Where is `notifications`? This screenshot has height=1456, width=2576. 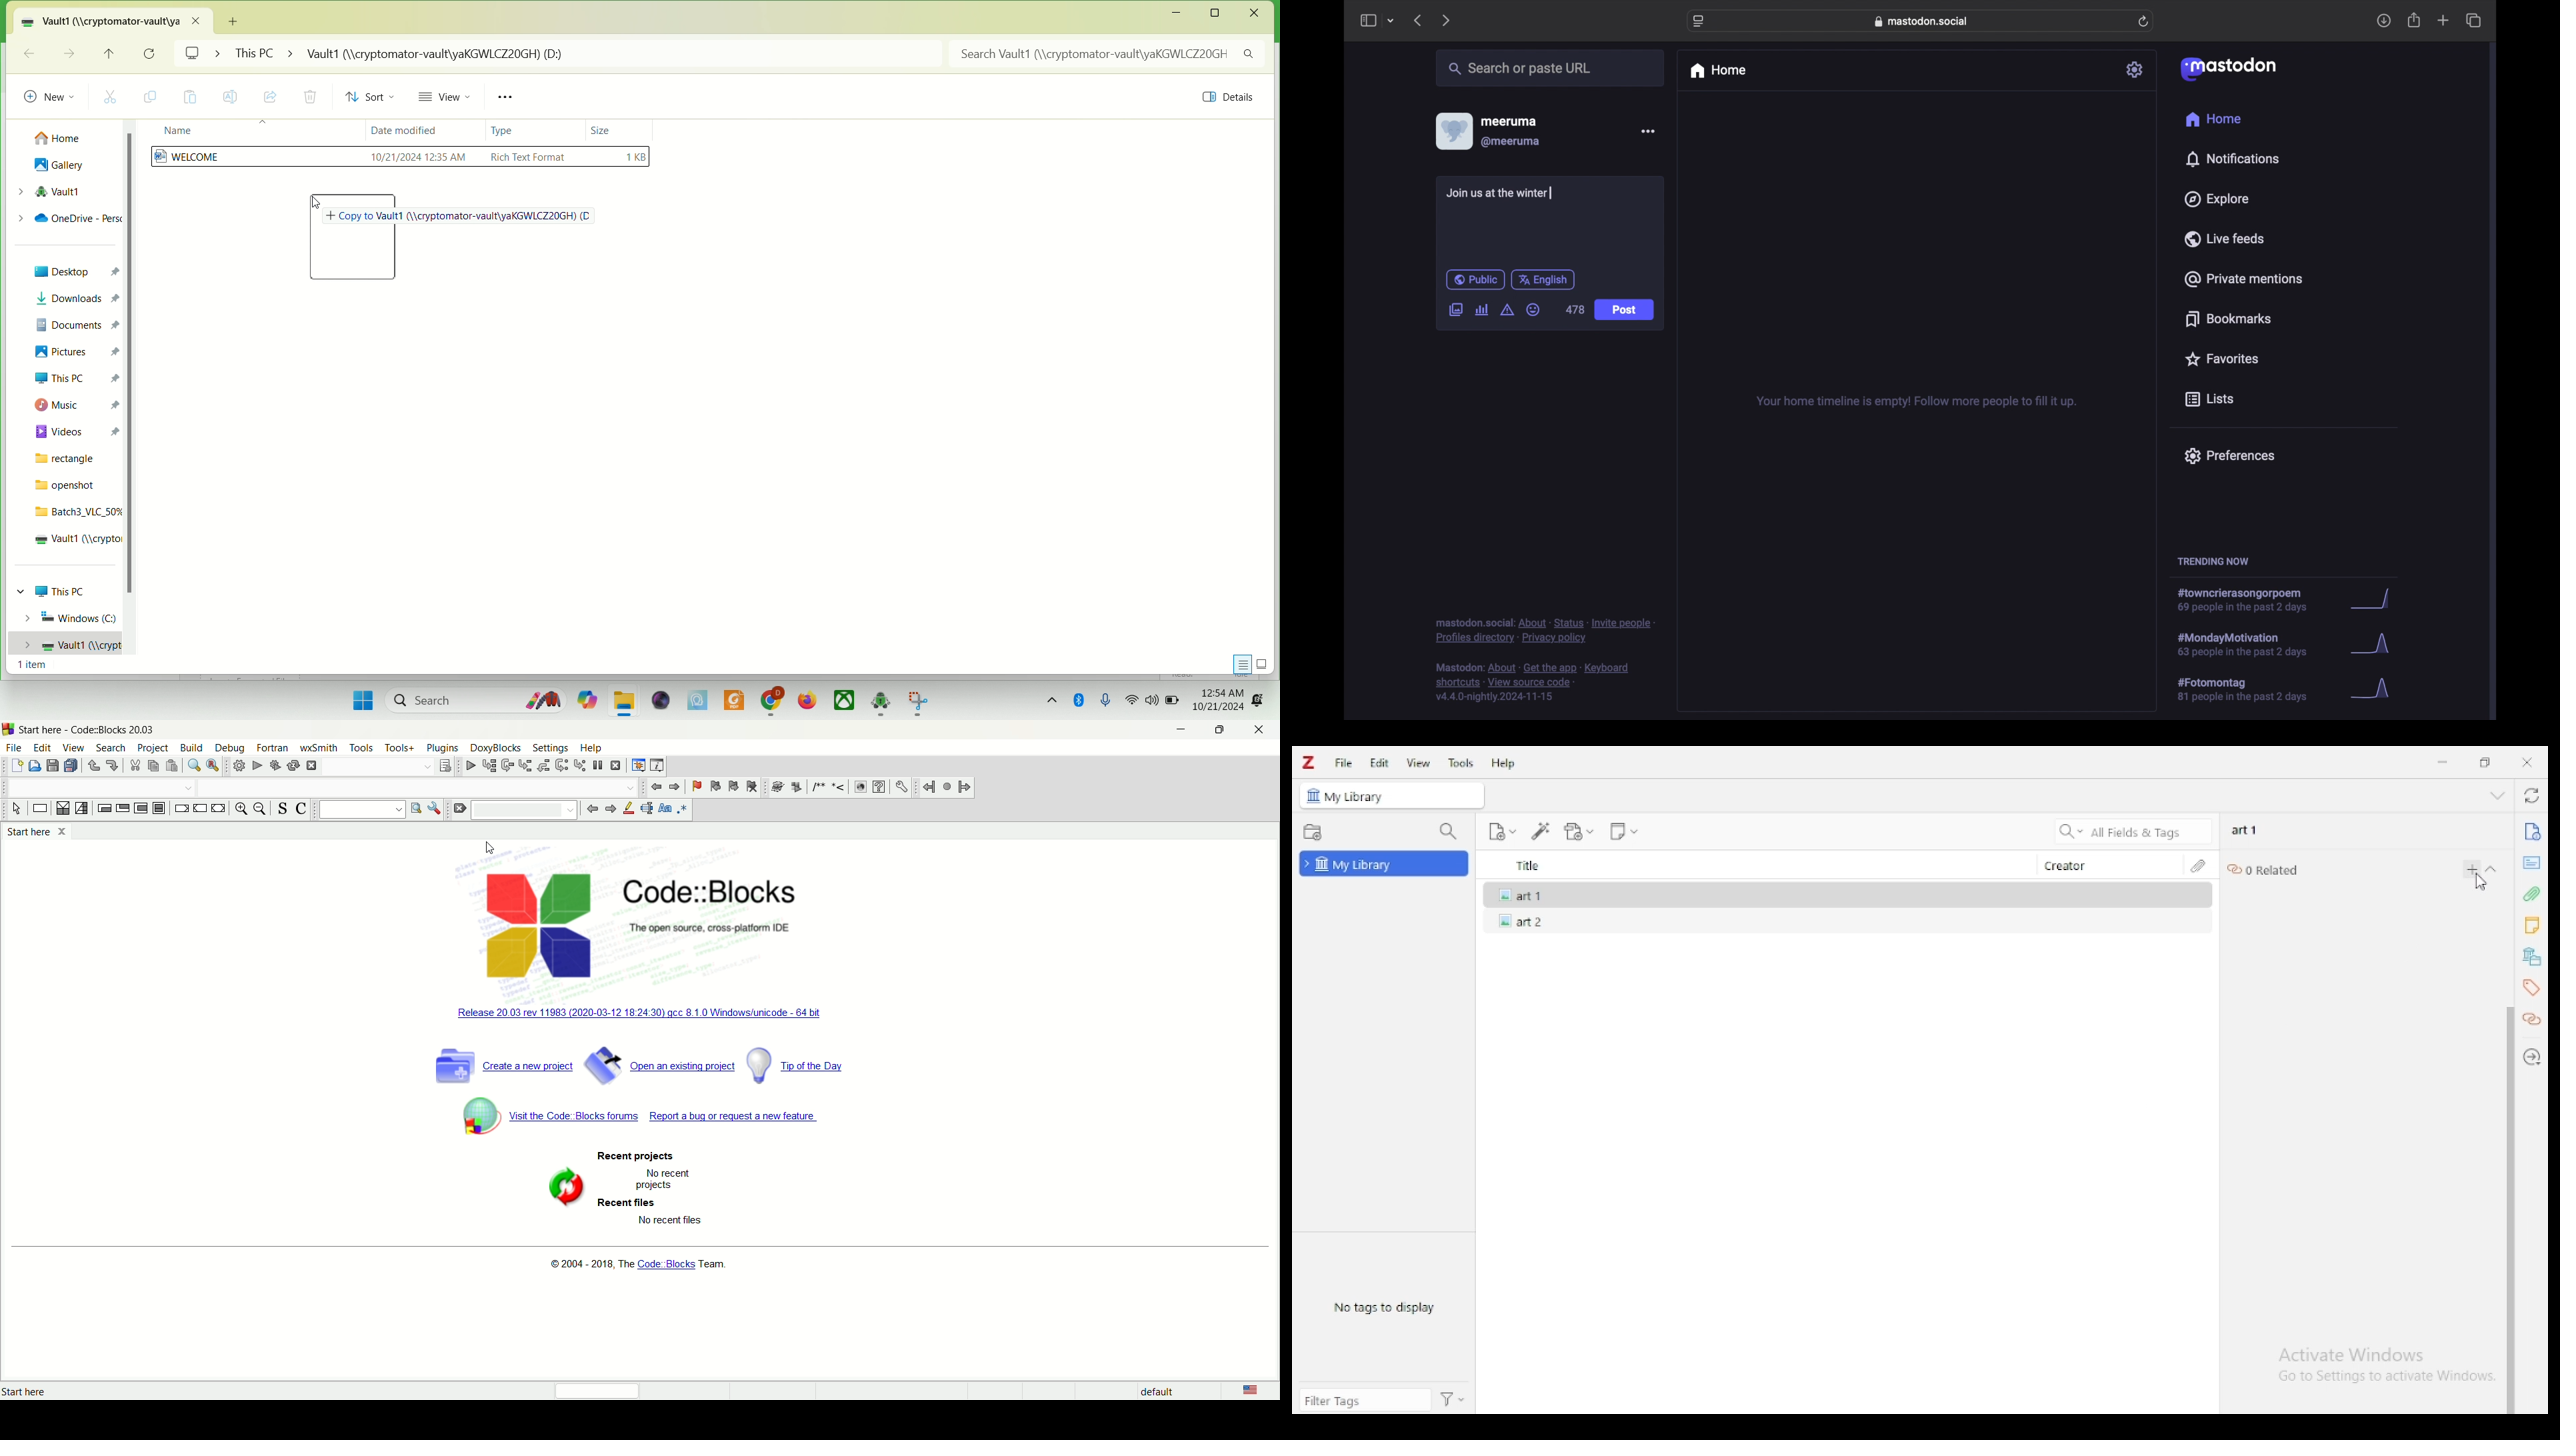 notifications is located at coordinates (2232, 159).